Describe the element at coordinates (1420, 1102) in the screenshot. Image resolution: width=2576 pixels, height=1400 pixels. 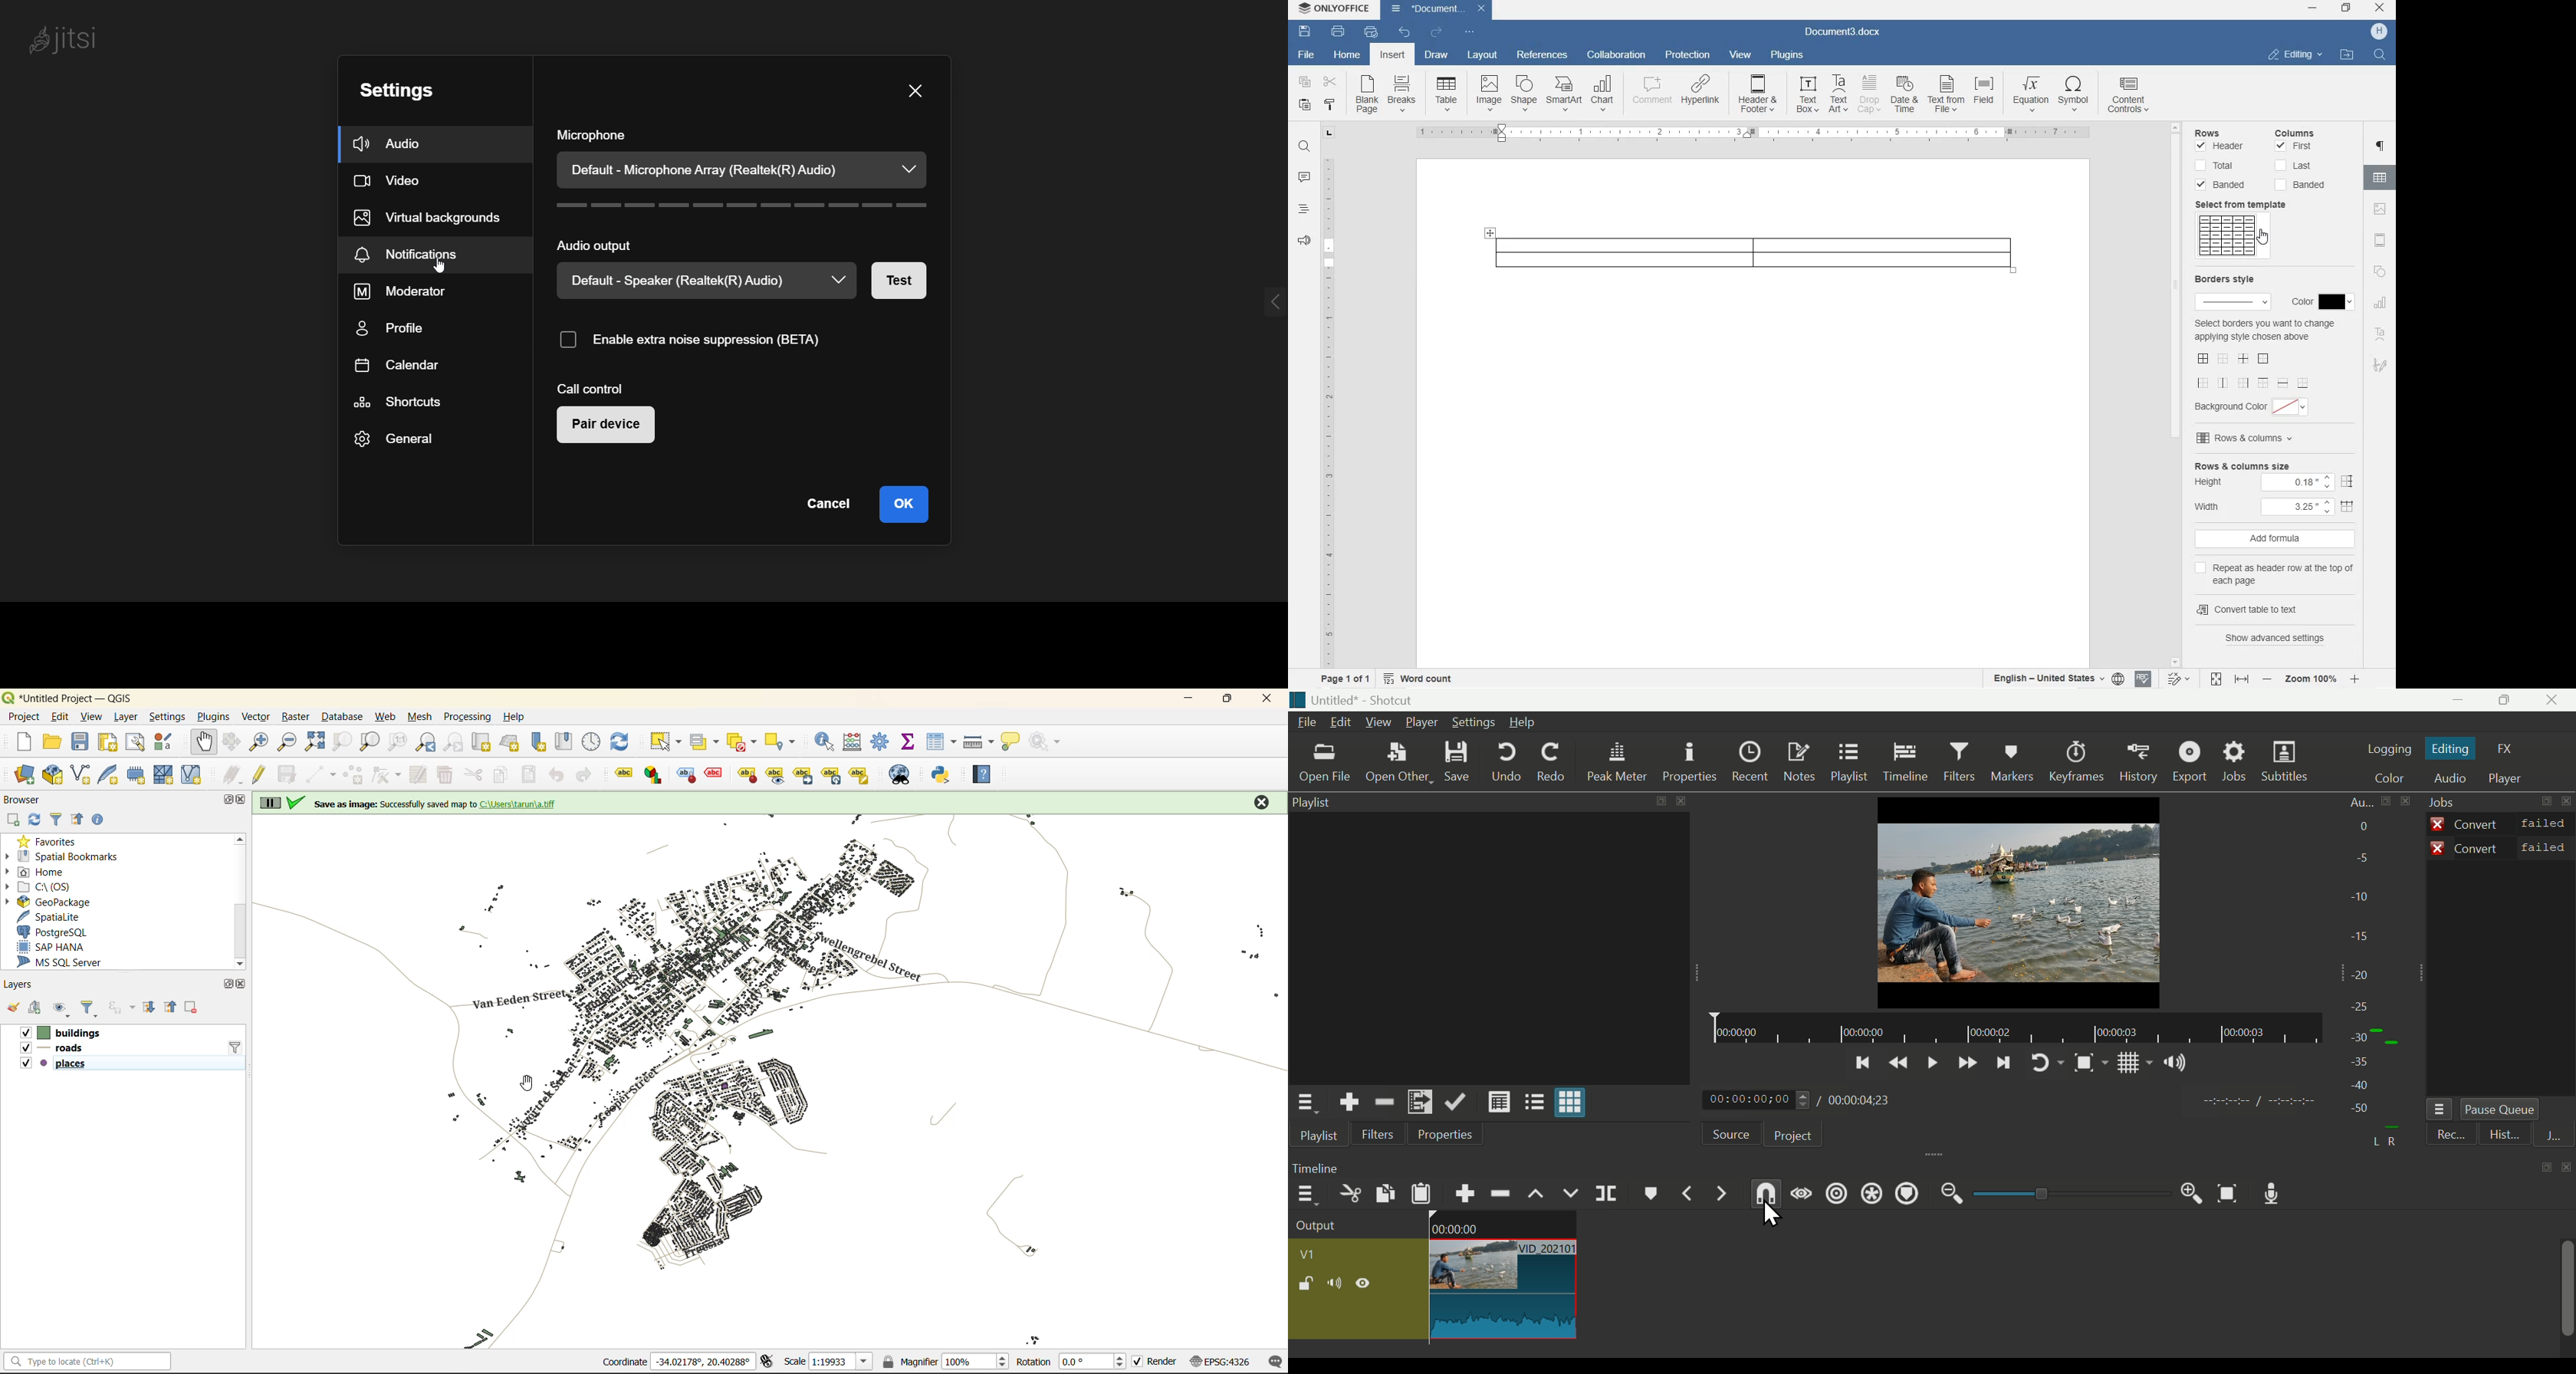
I see `Add to Playlist` at that location.